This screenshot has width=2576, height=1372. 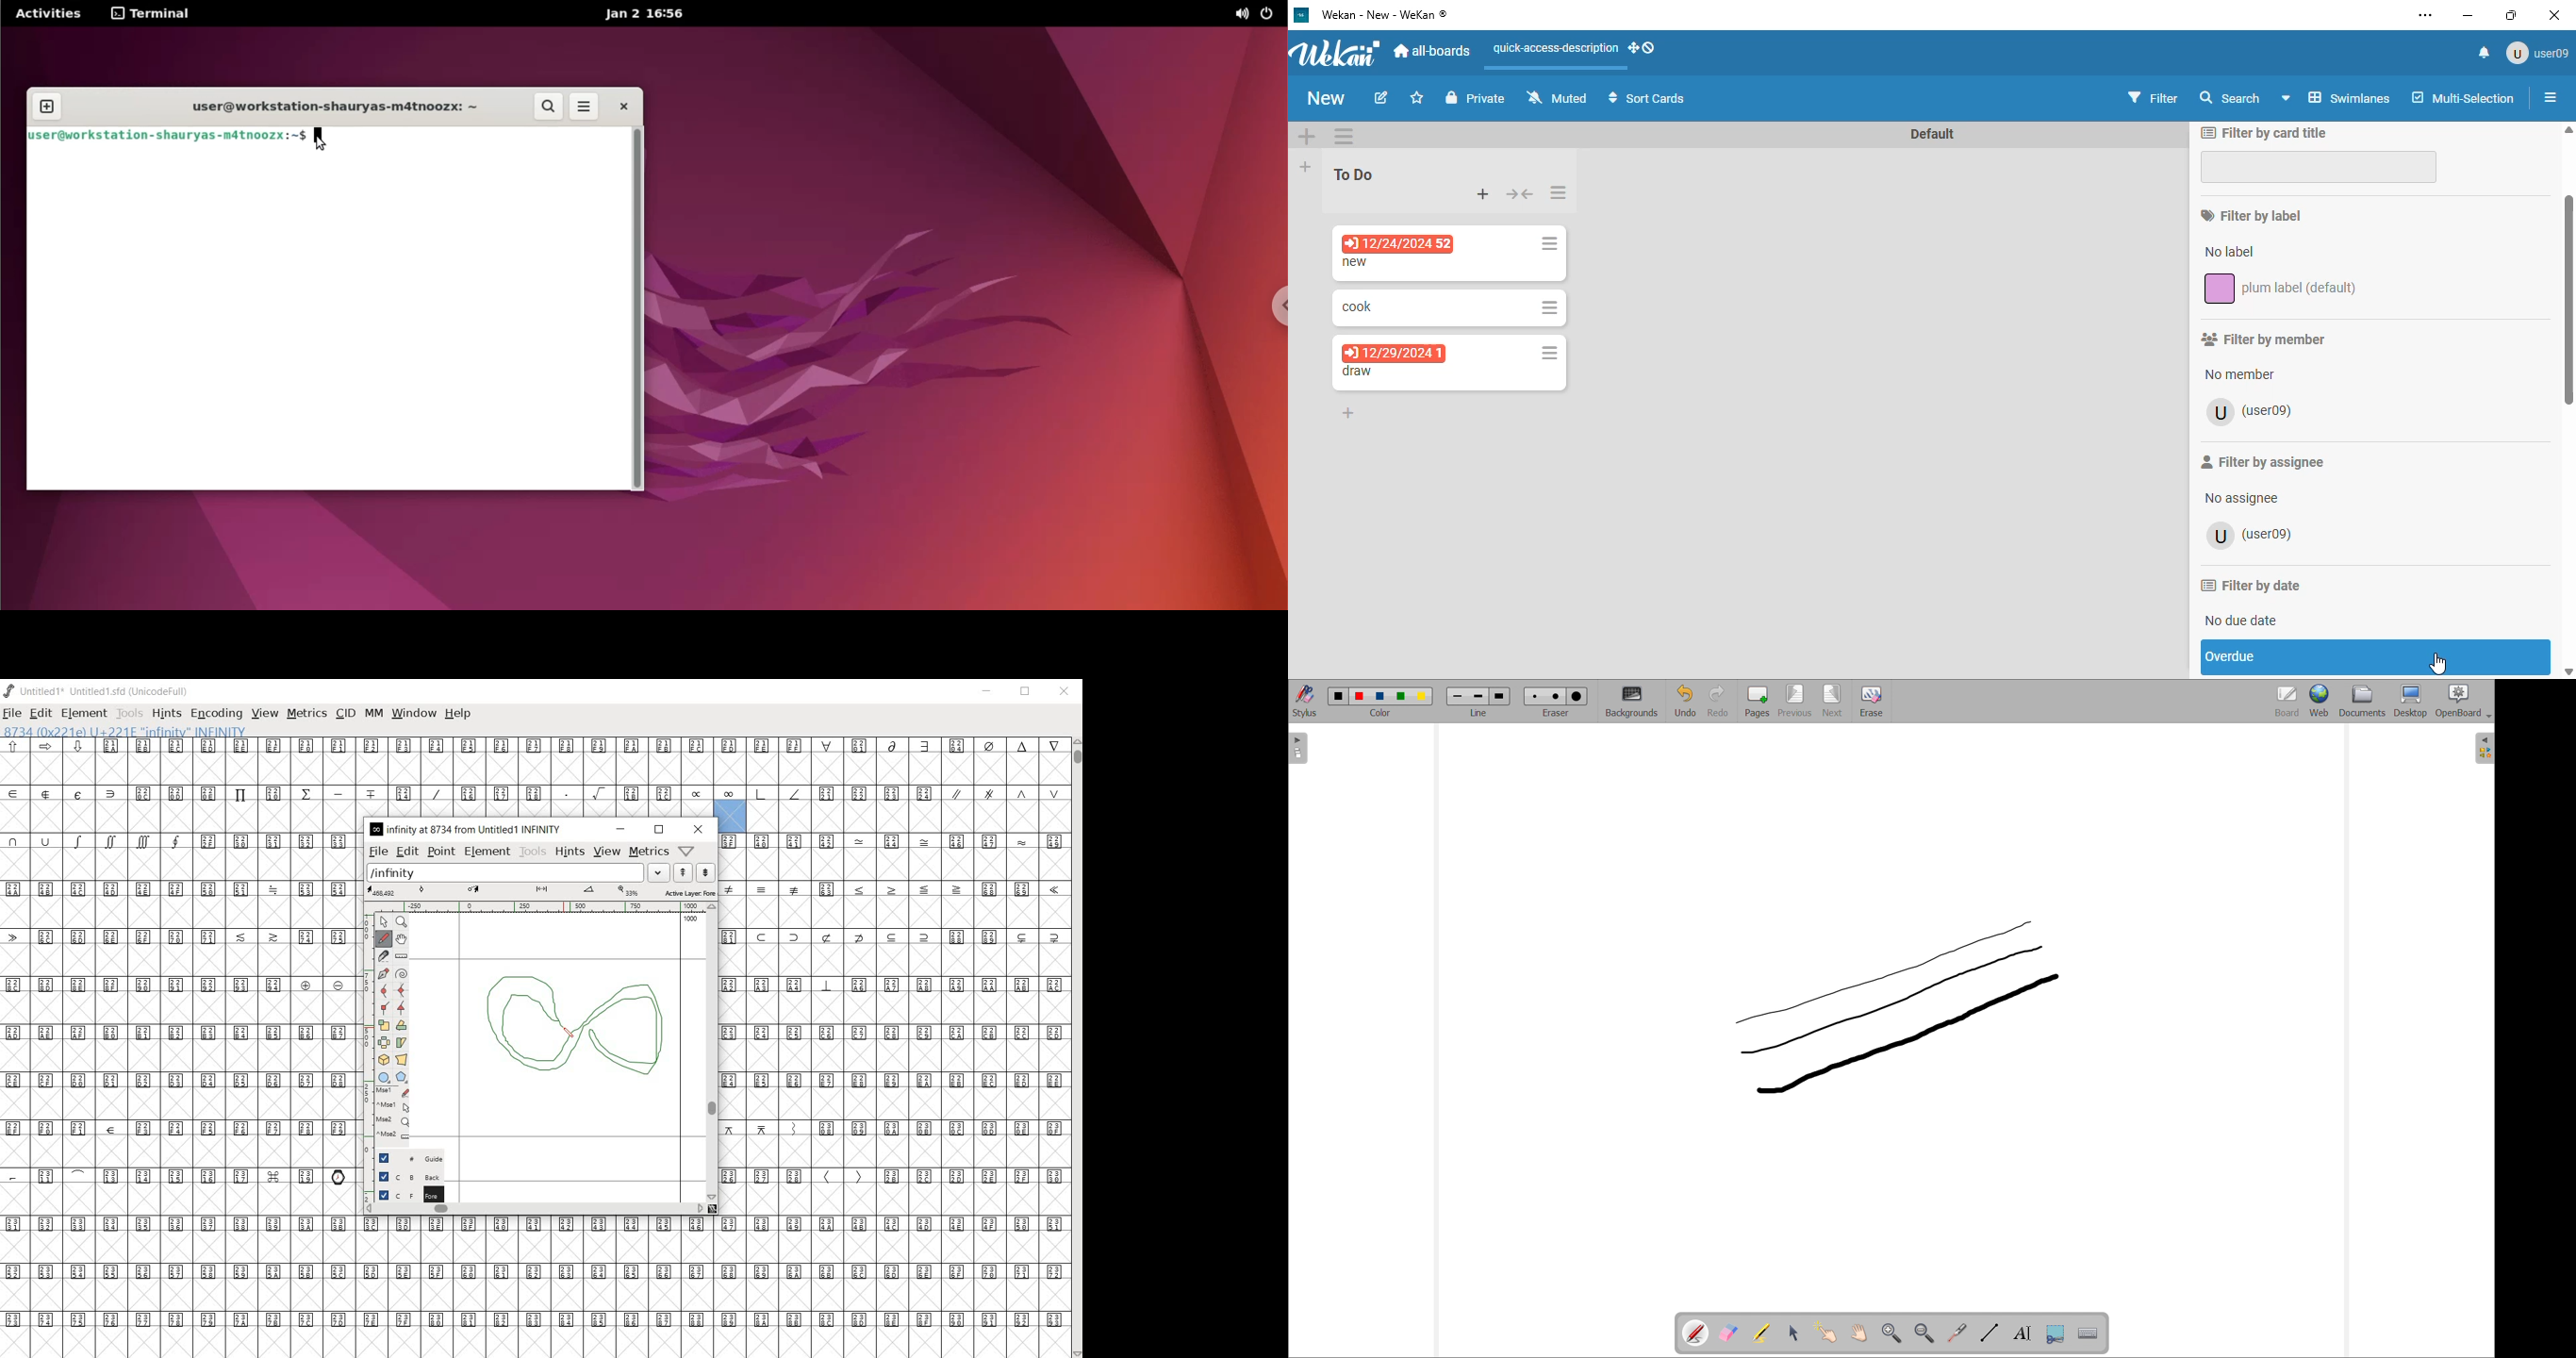 What do you see at coordinates (177, 864) in the screenshot?
I see `empty glyph slots` at bounding box center [177, 864].